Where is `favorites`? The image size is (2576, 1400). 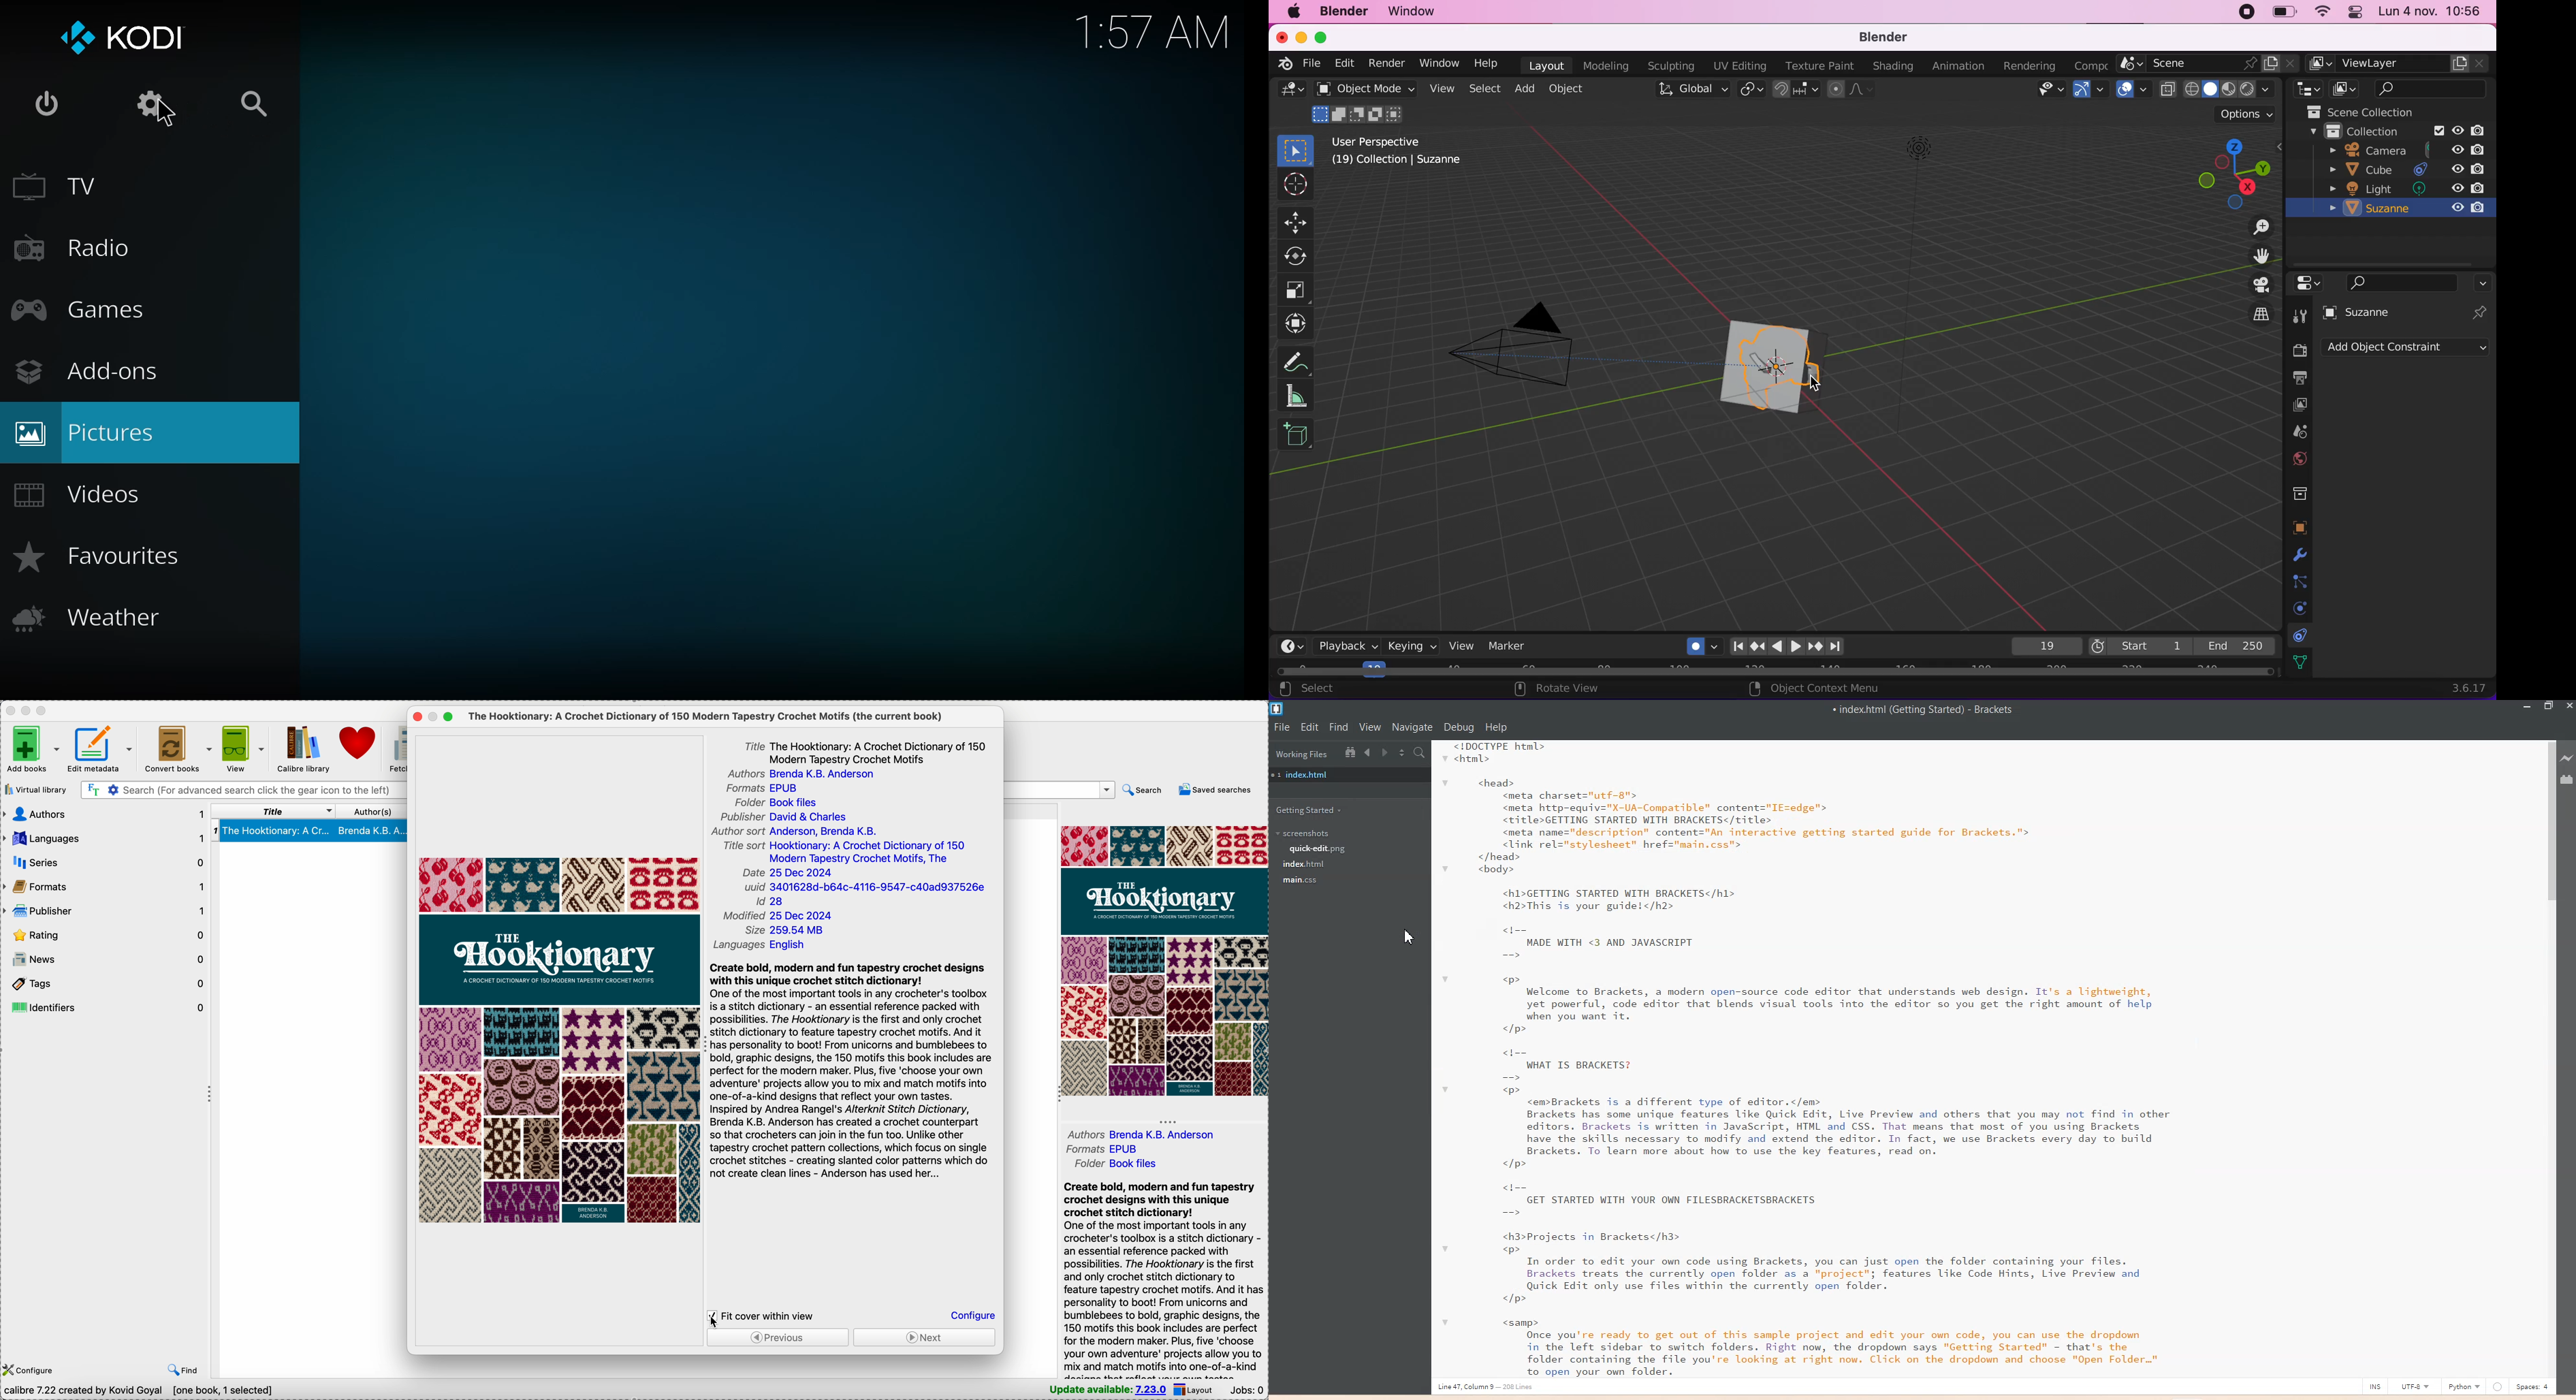 favorites is located at coordinates (106, 554).